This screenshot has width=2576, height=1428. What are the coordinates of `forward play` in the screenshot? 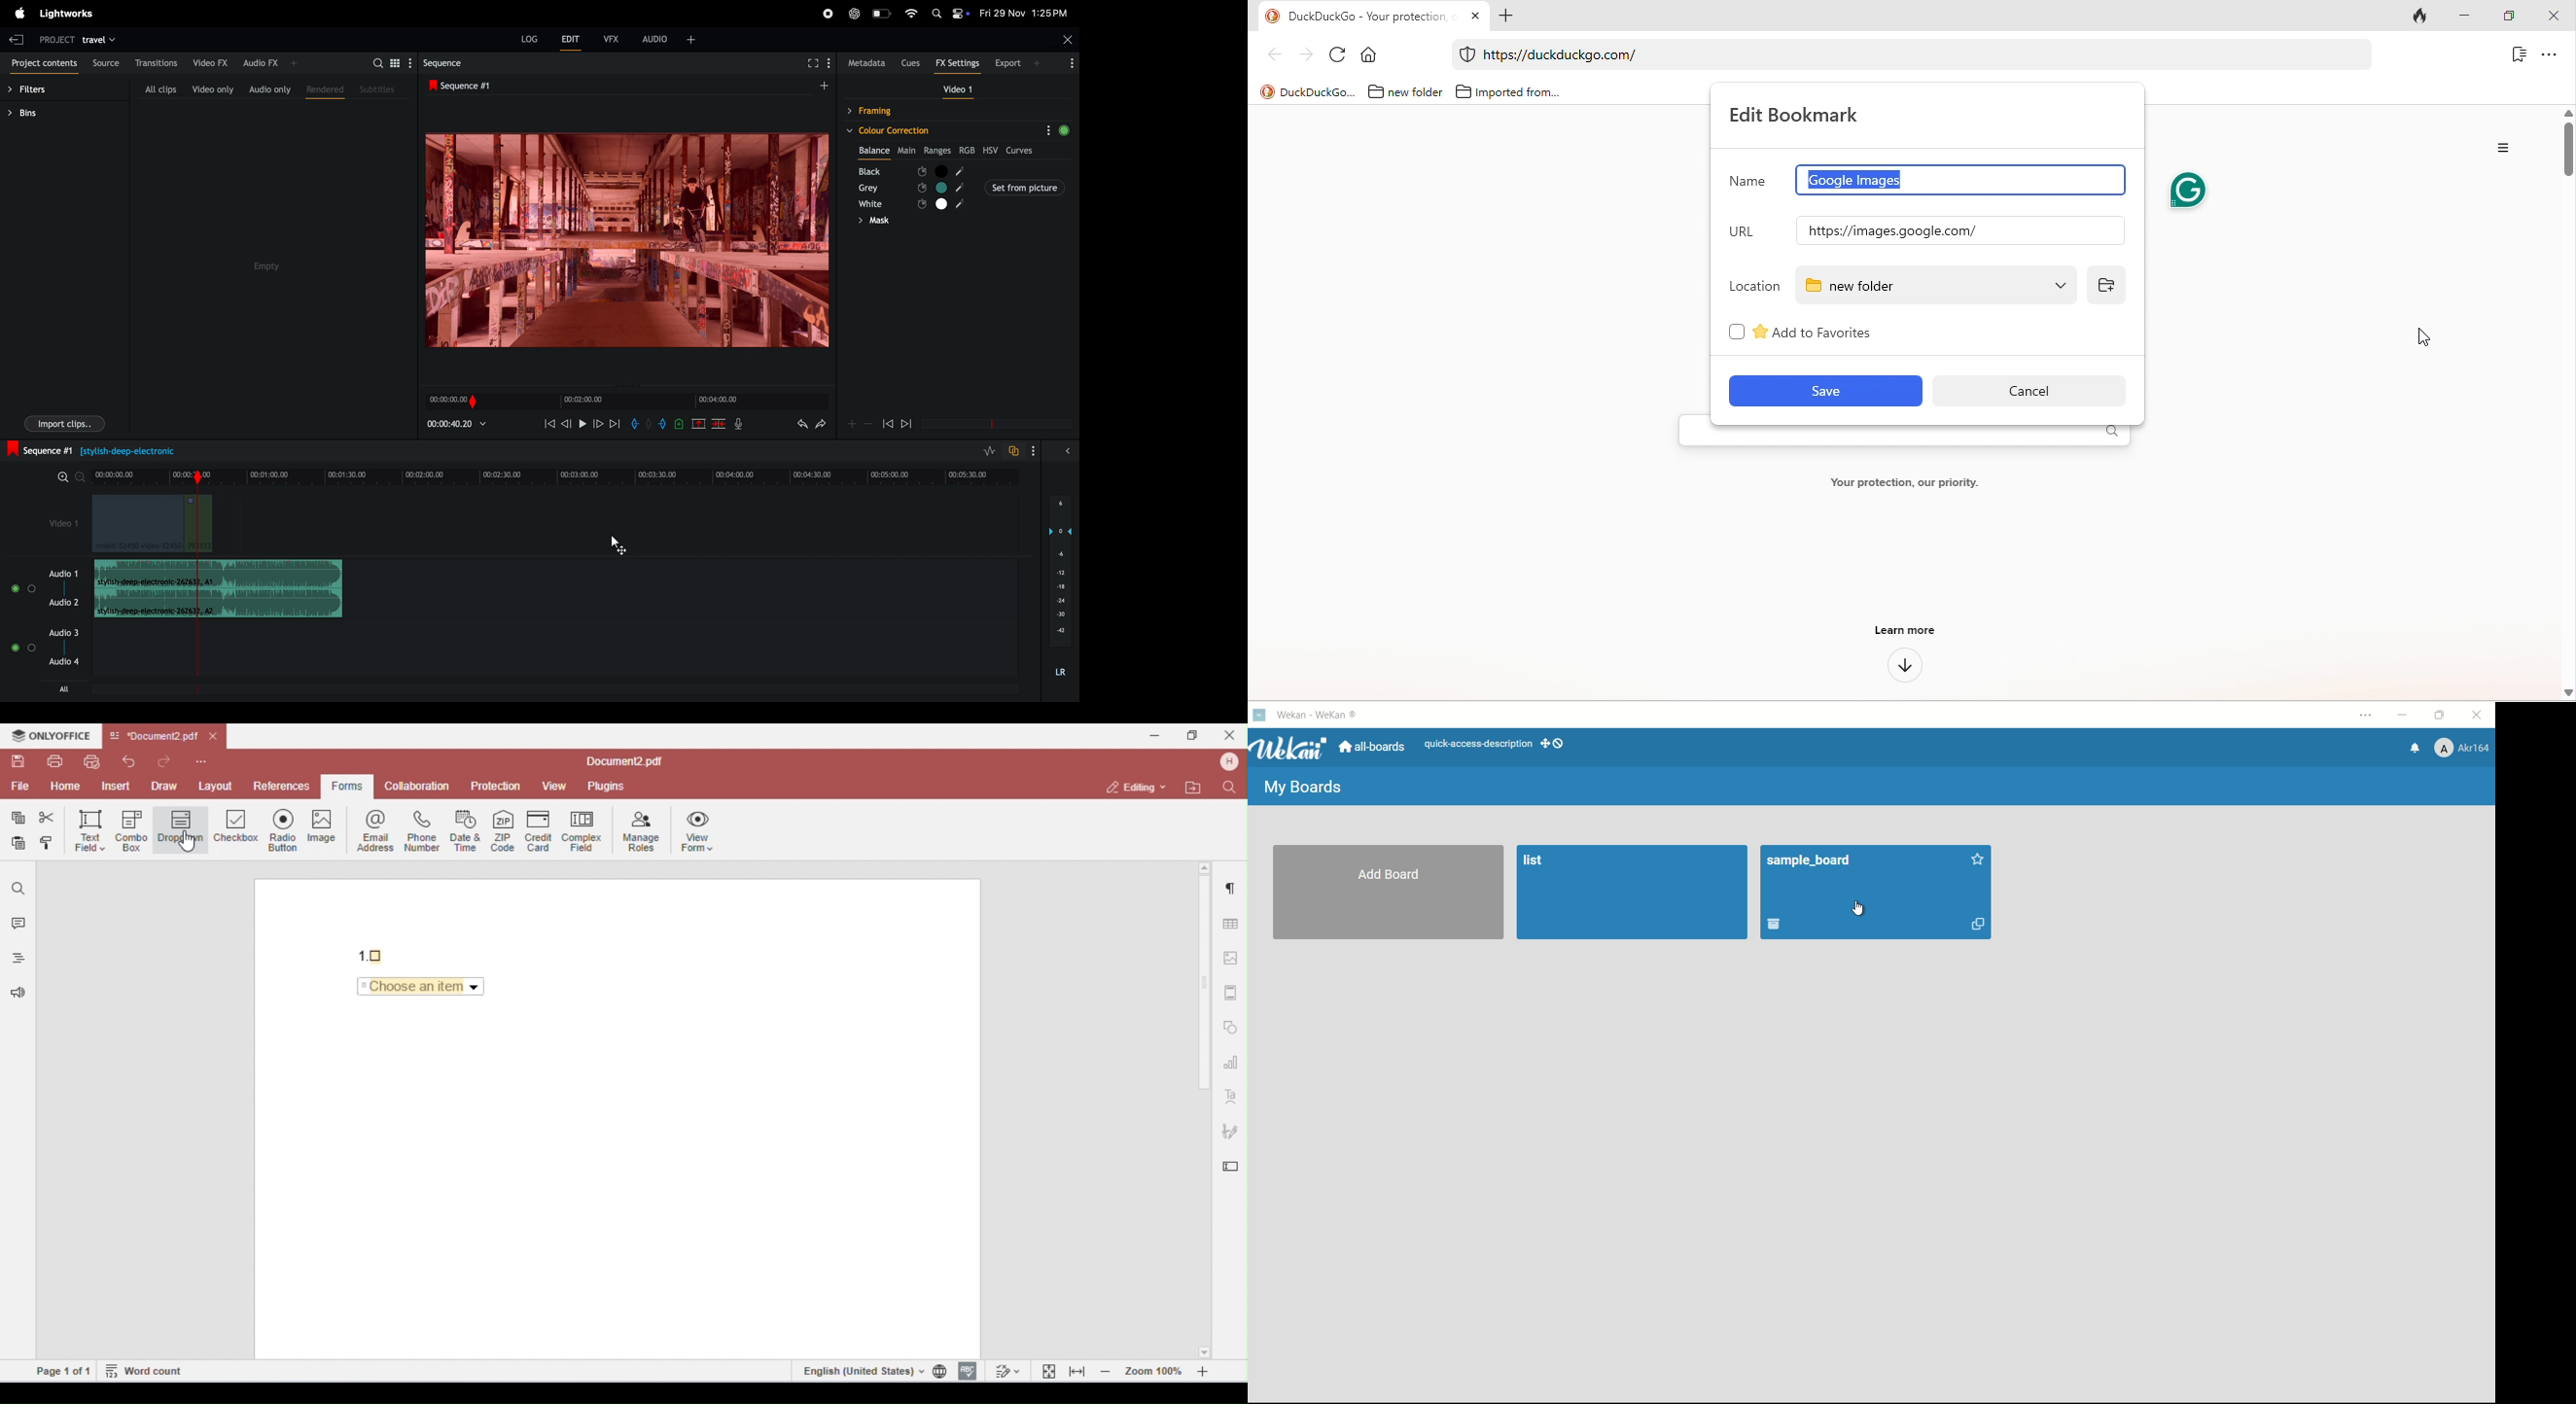 It's located at (615, 425).